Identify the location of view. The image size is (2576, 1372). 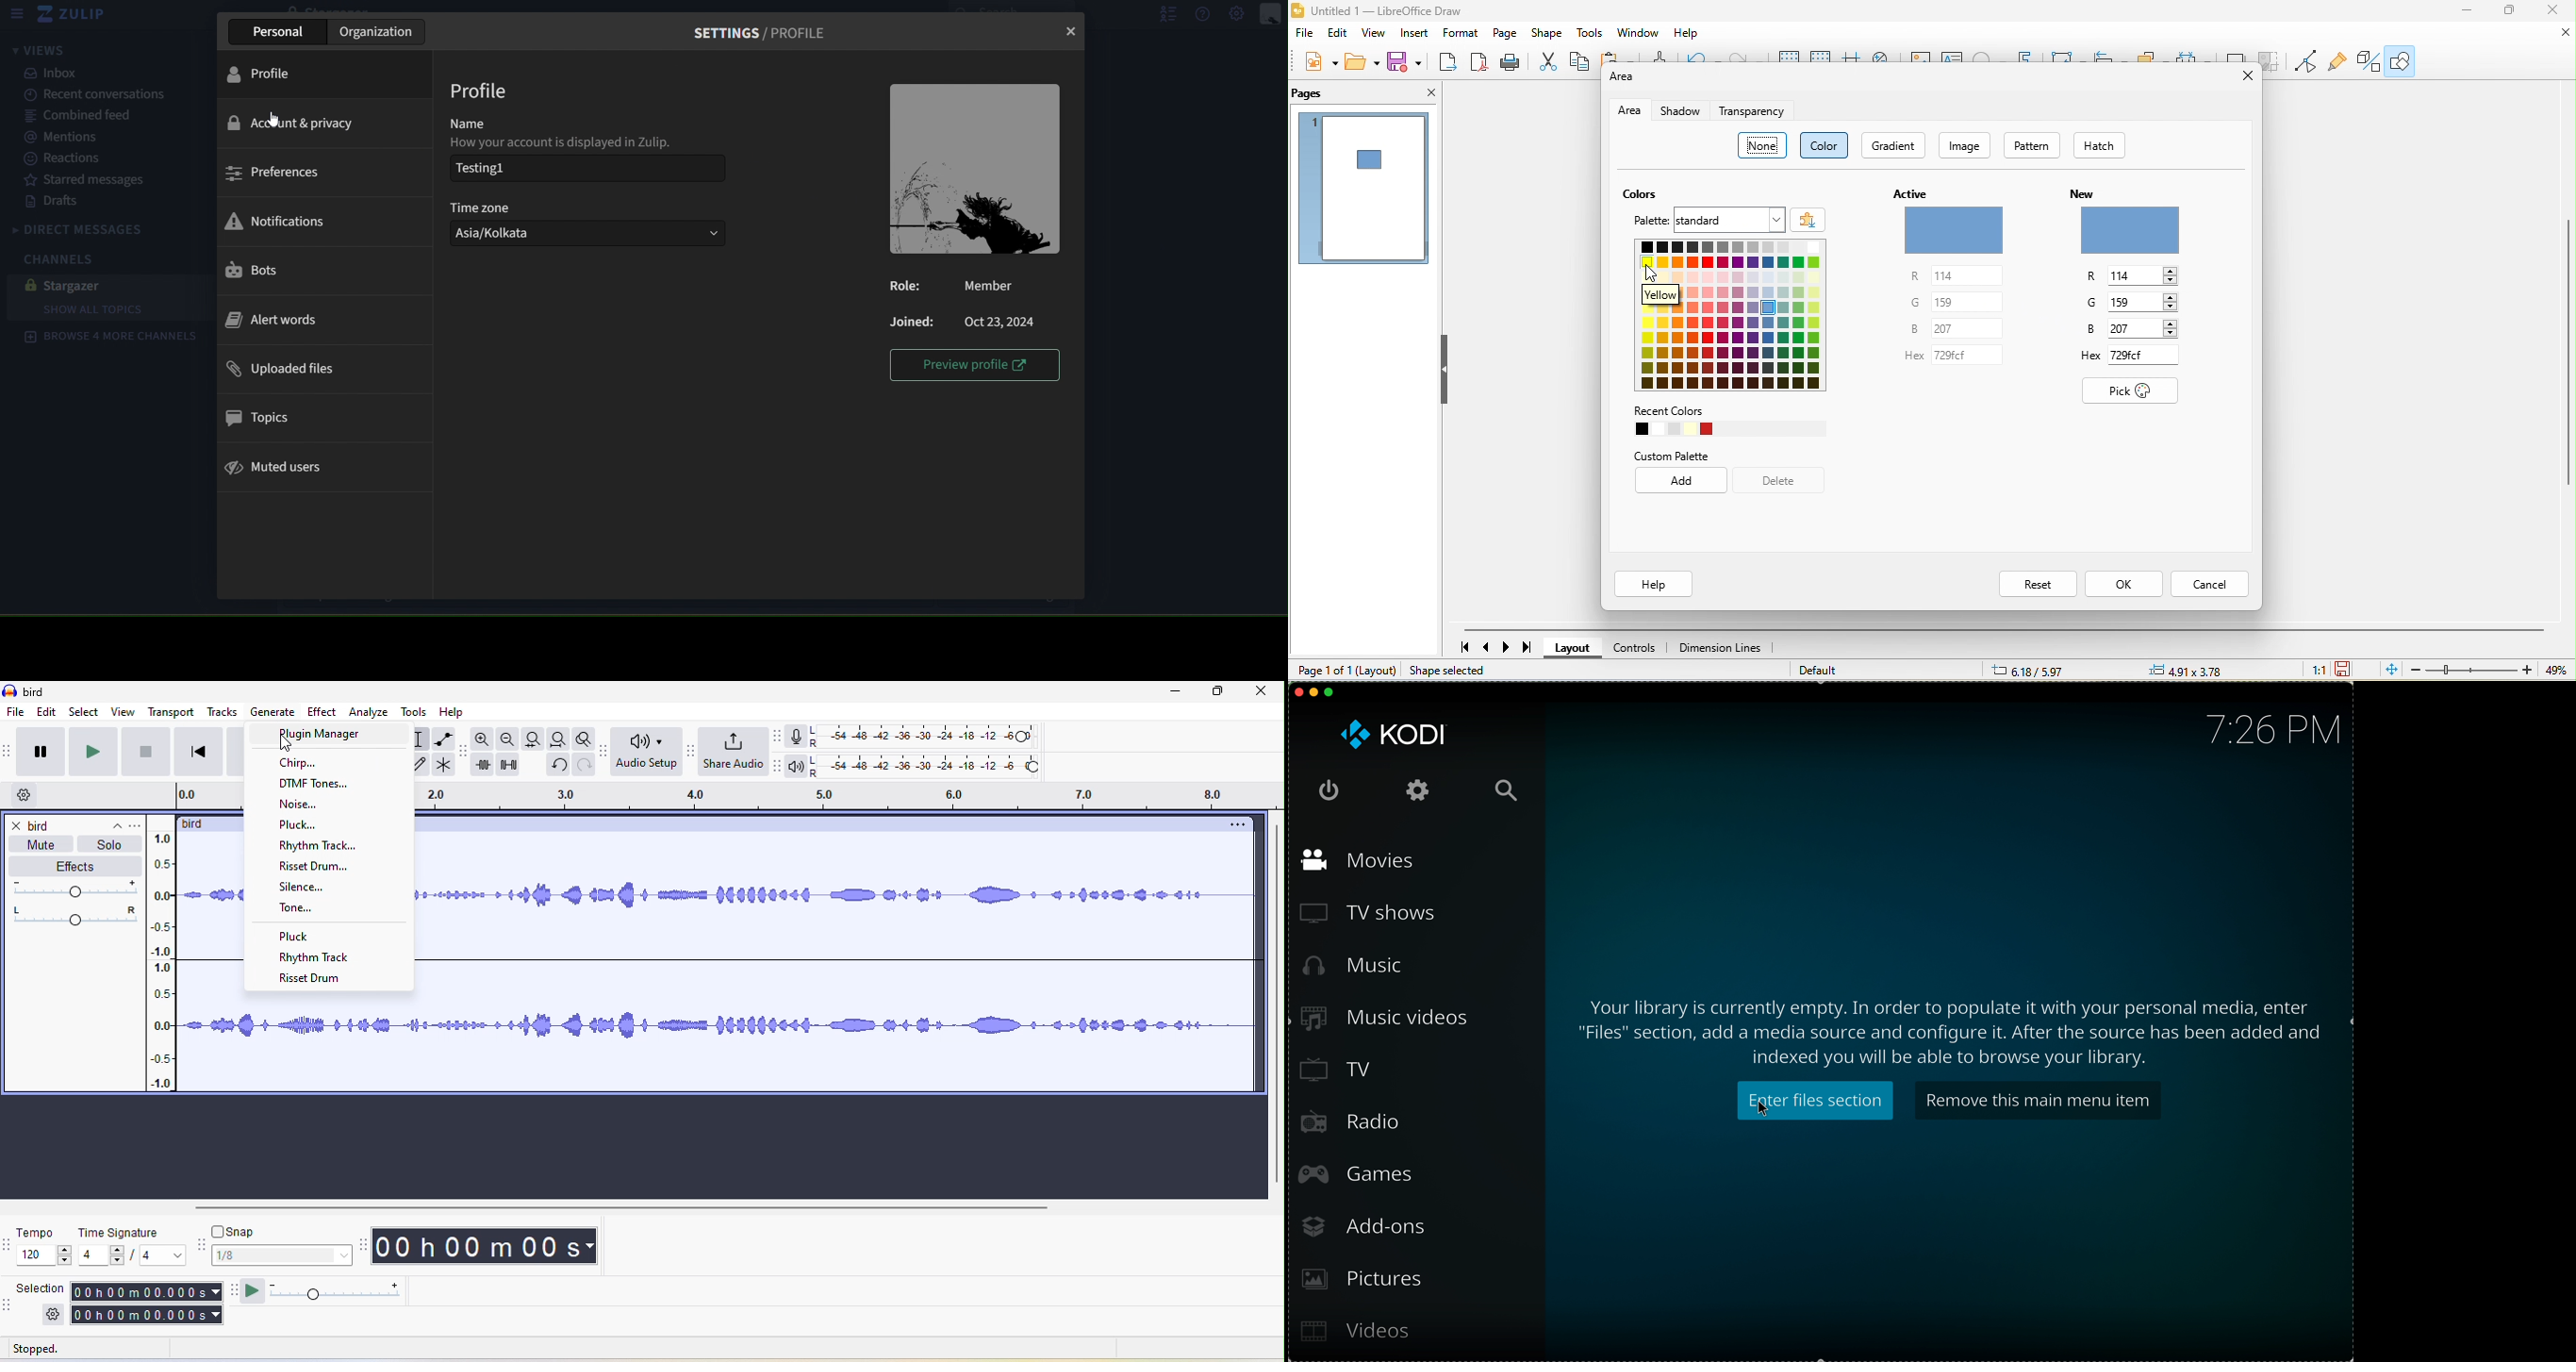
(1372, 35).